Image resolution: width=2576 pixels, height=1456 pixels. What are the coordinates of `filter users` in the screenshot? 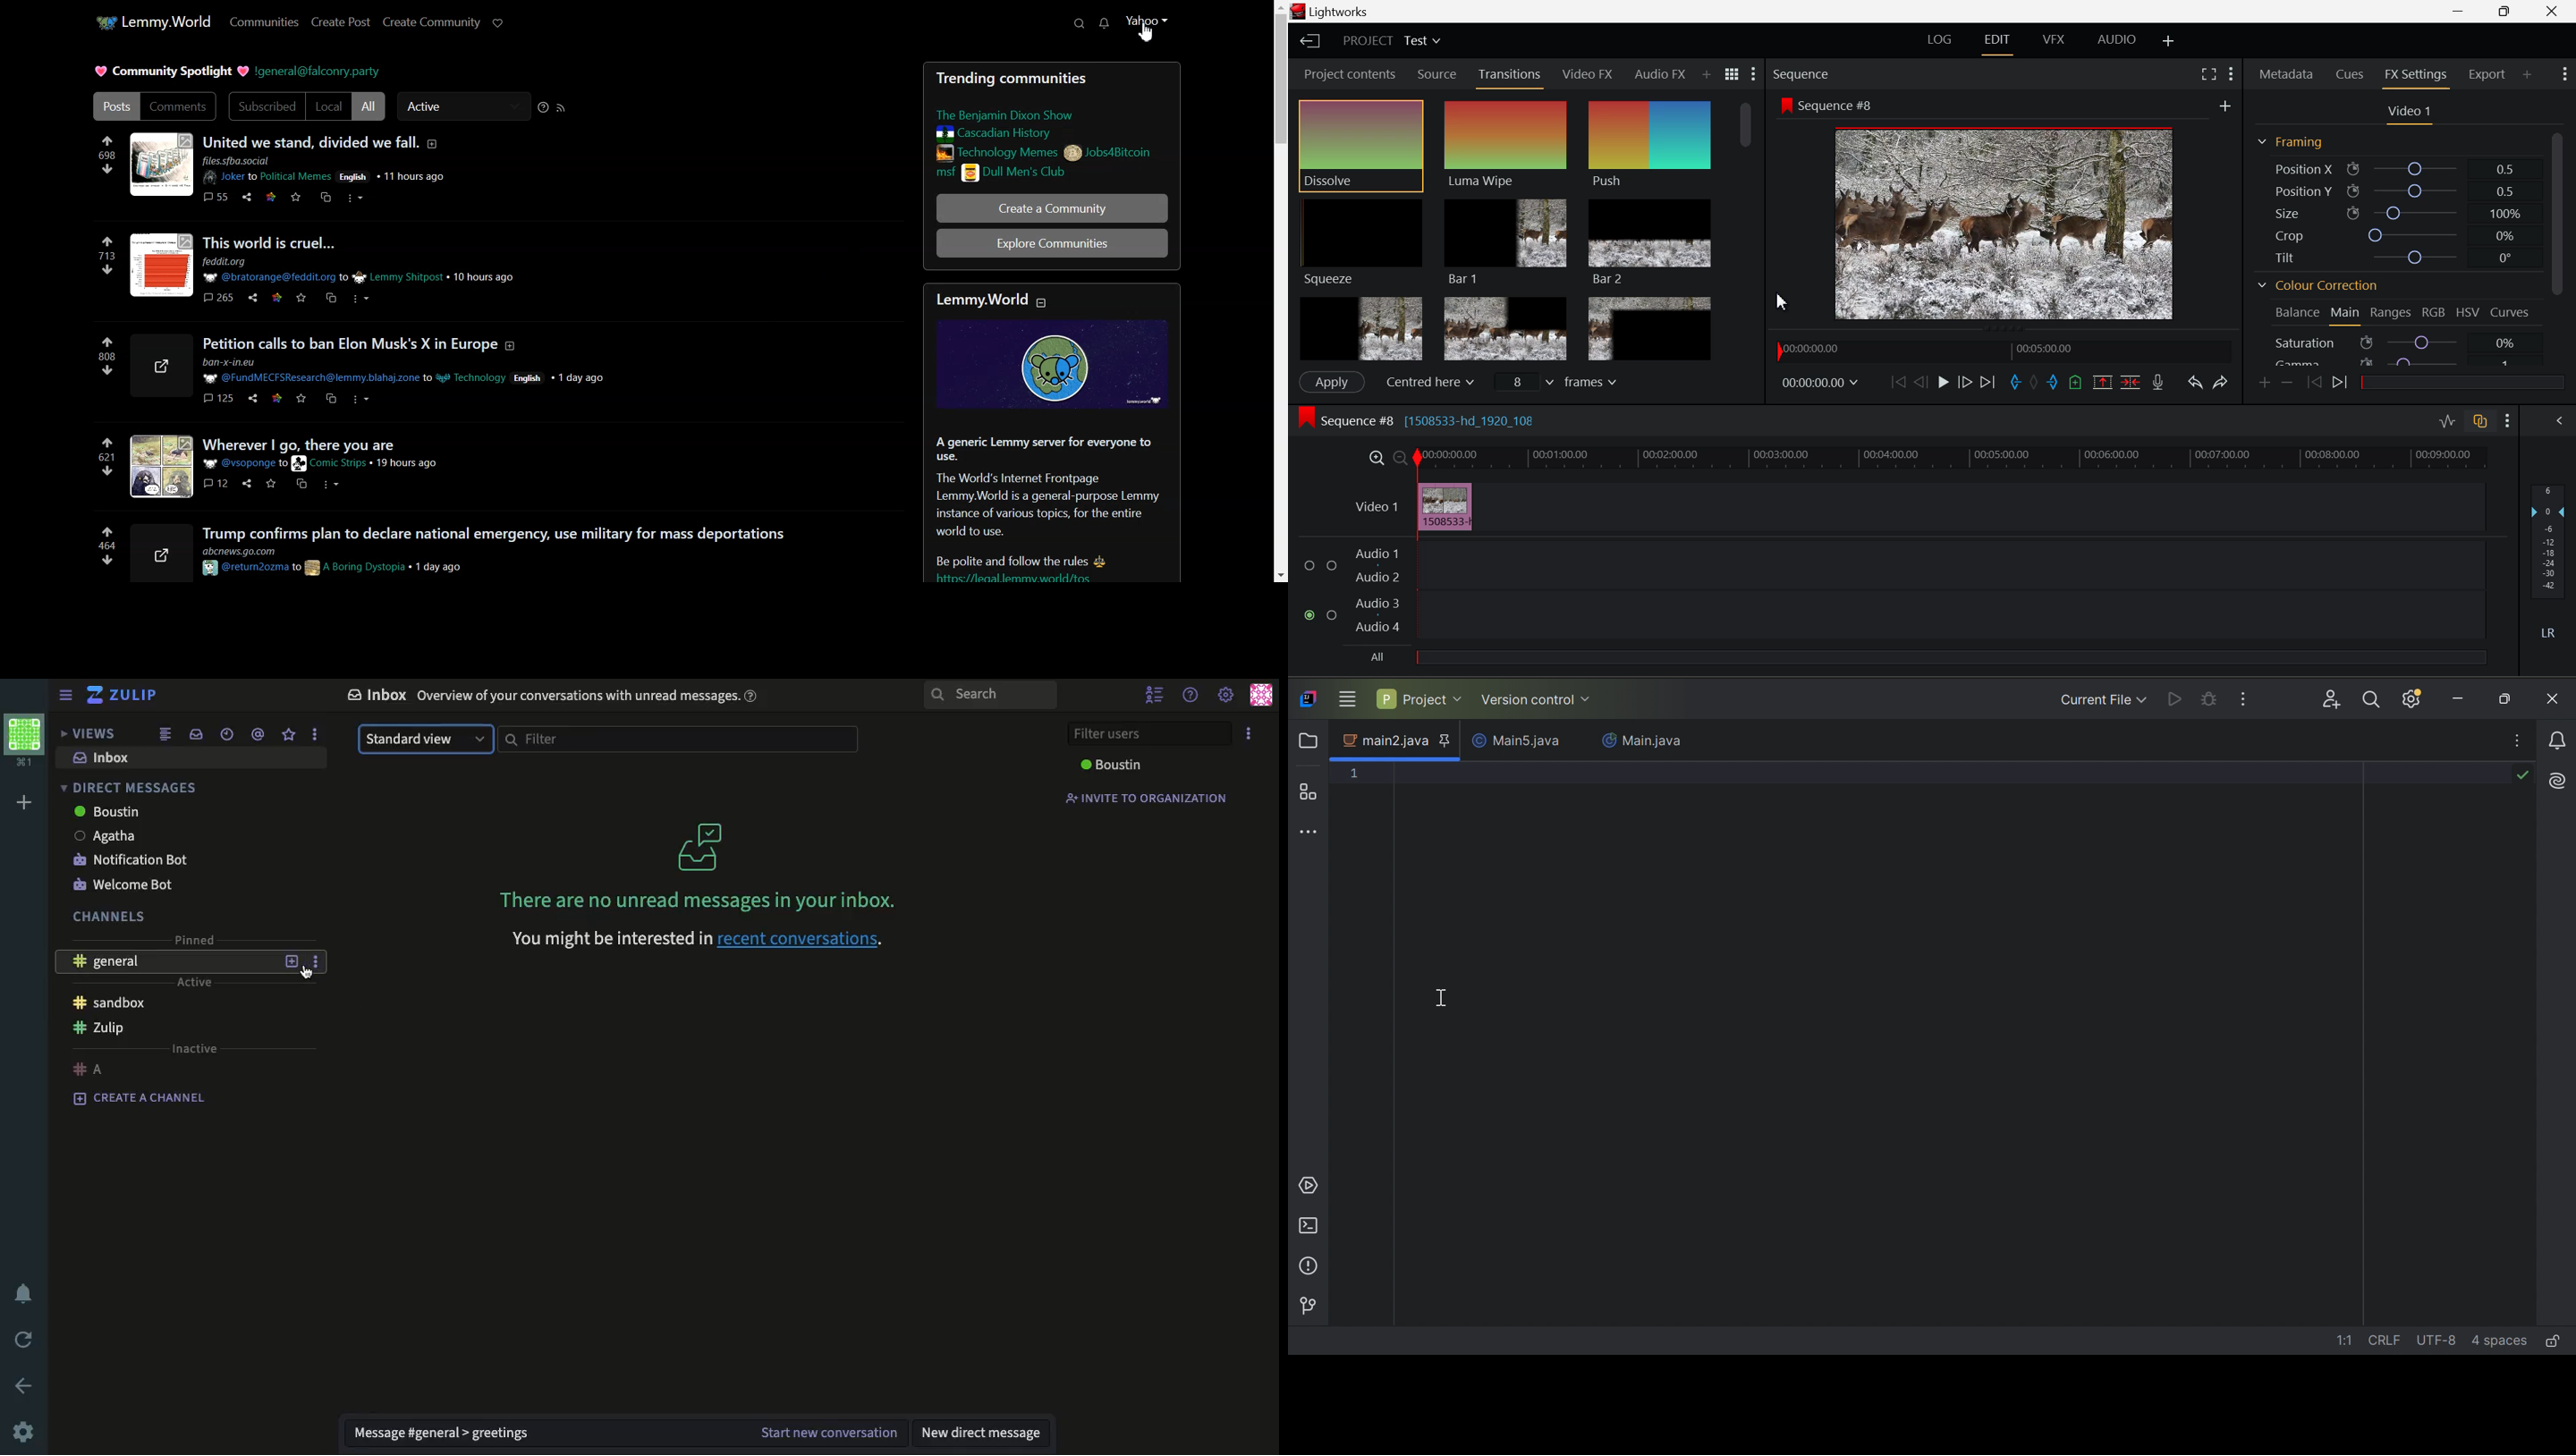 It's located at (1147, 731).